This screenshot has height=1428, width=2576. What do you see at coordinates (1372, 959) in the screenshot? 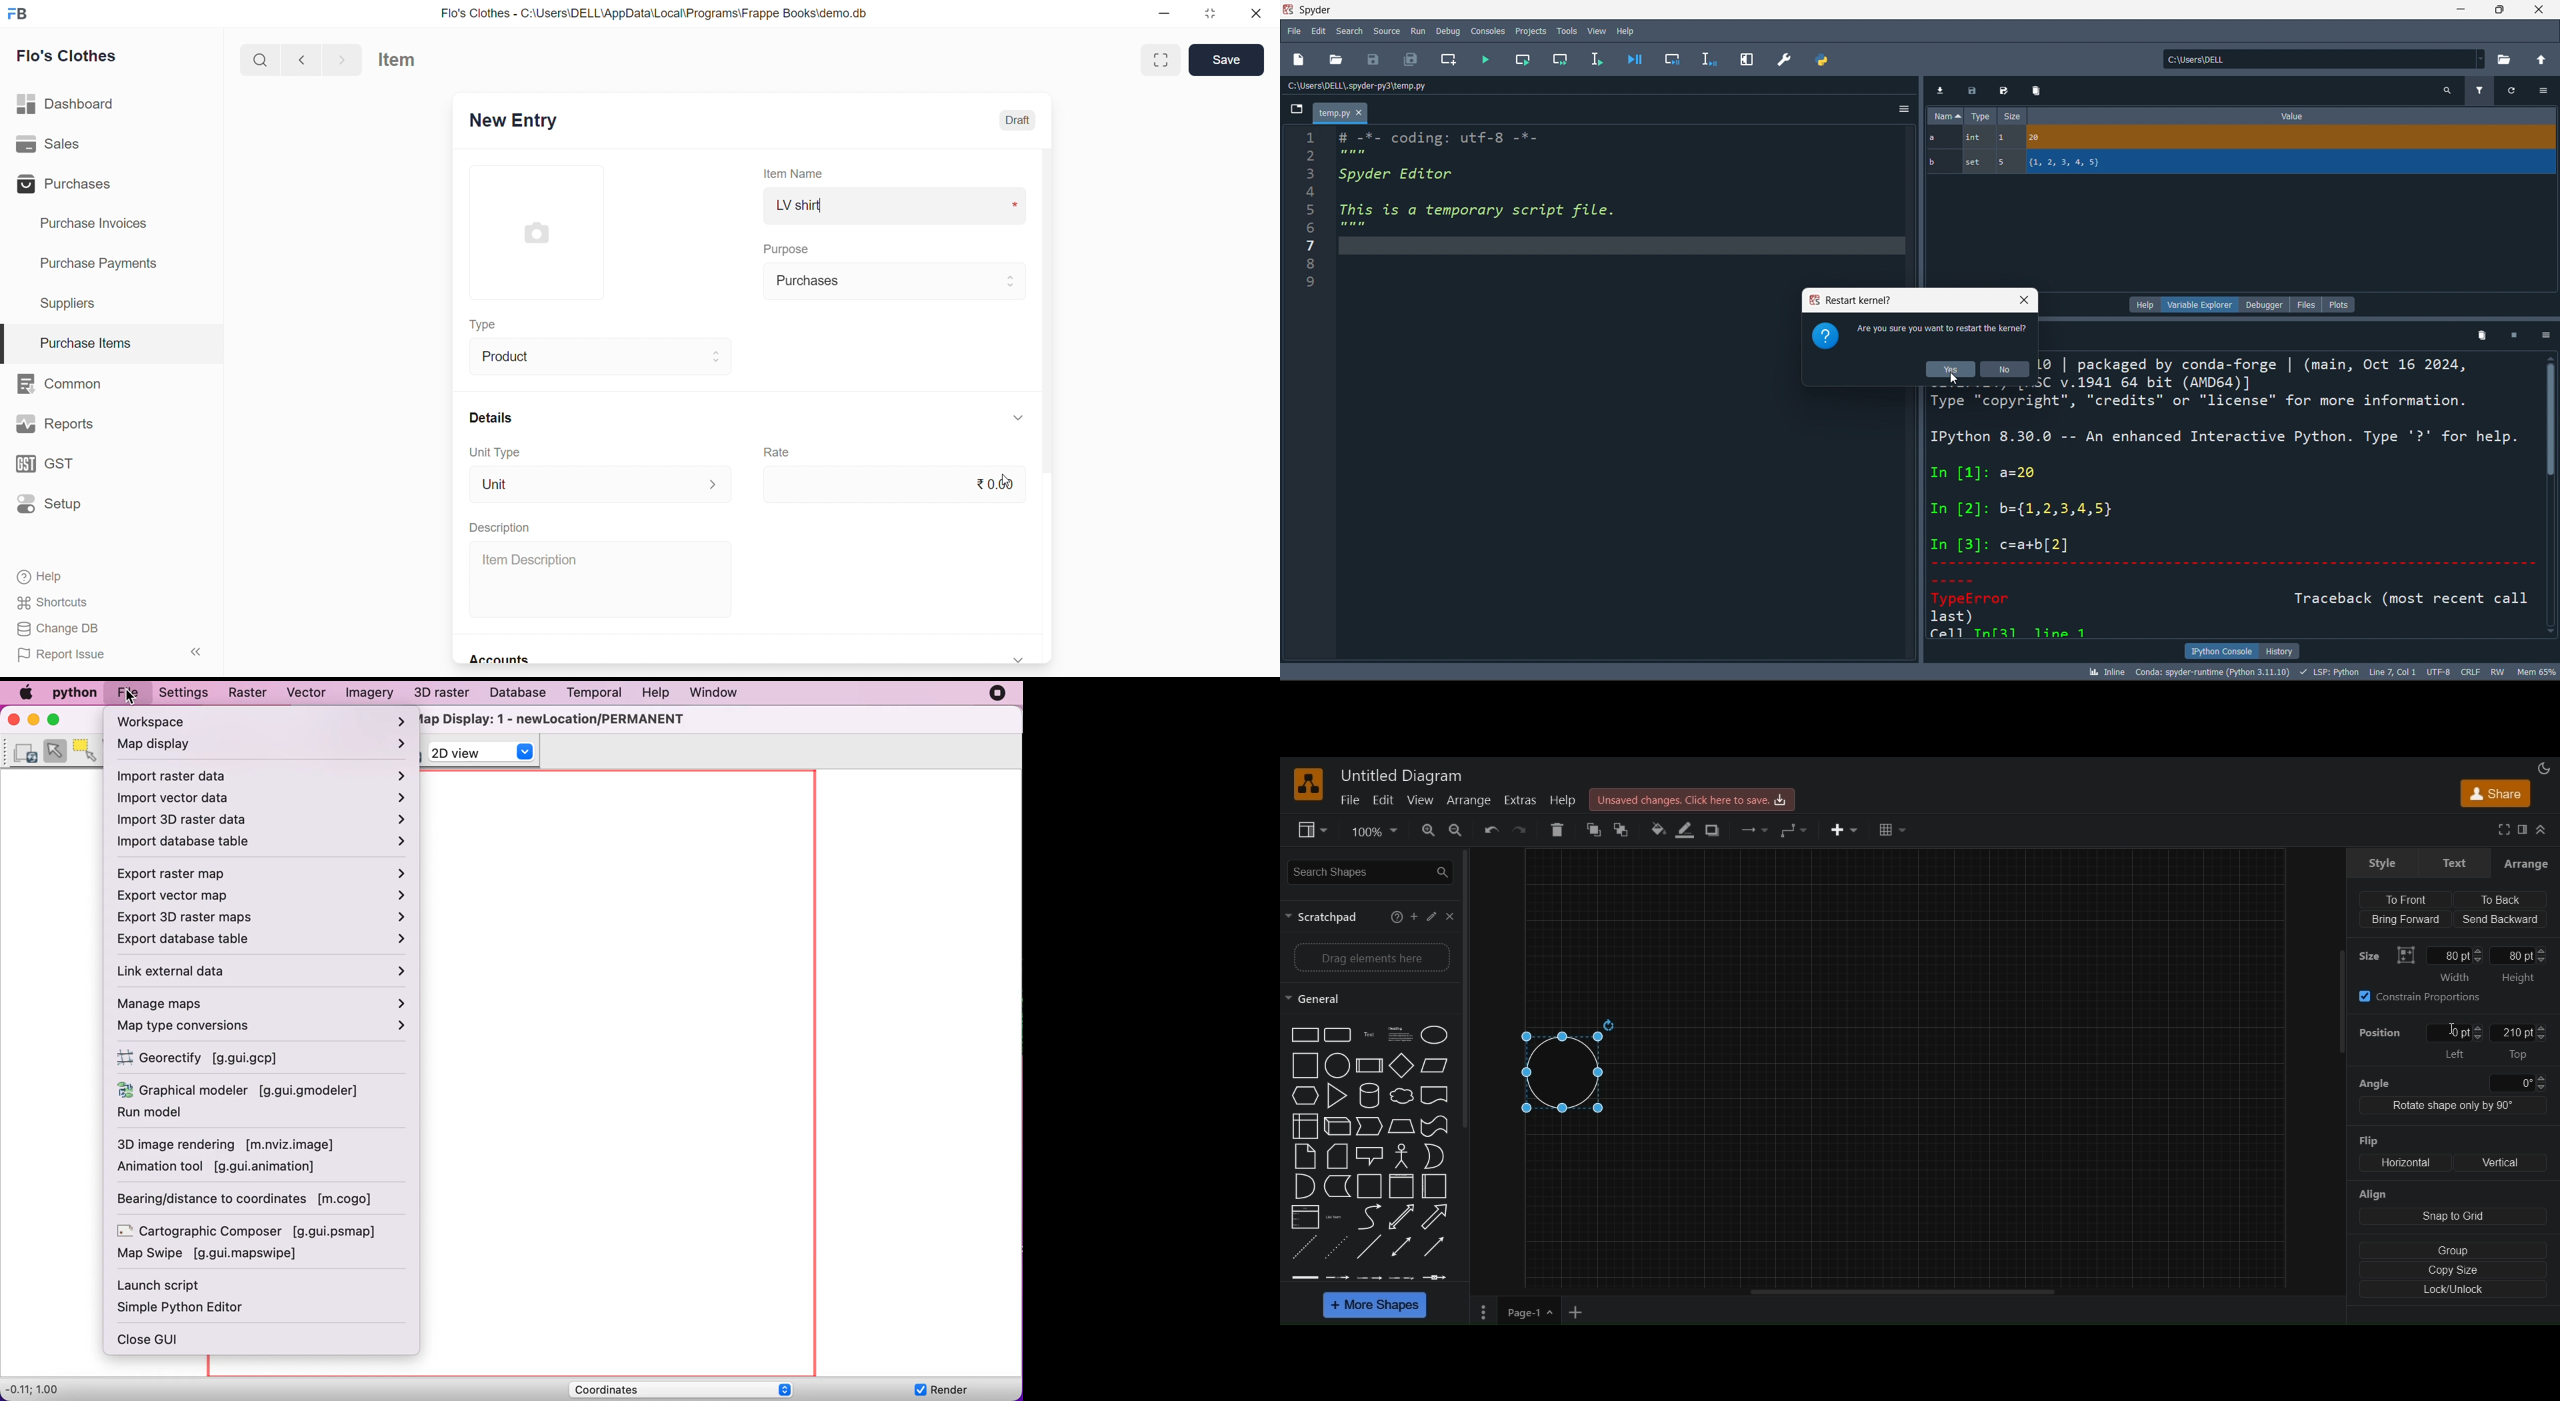
I see `drag elements here` at bounding box center [1372, 959].